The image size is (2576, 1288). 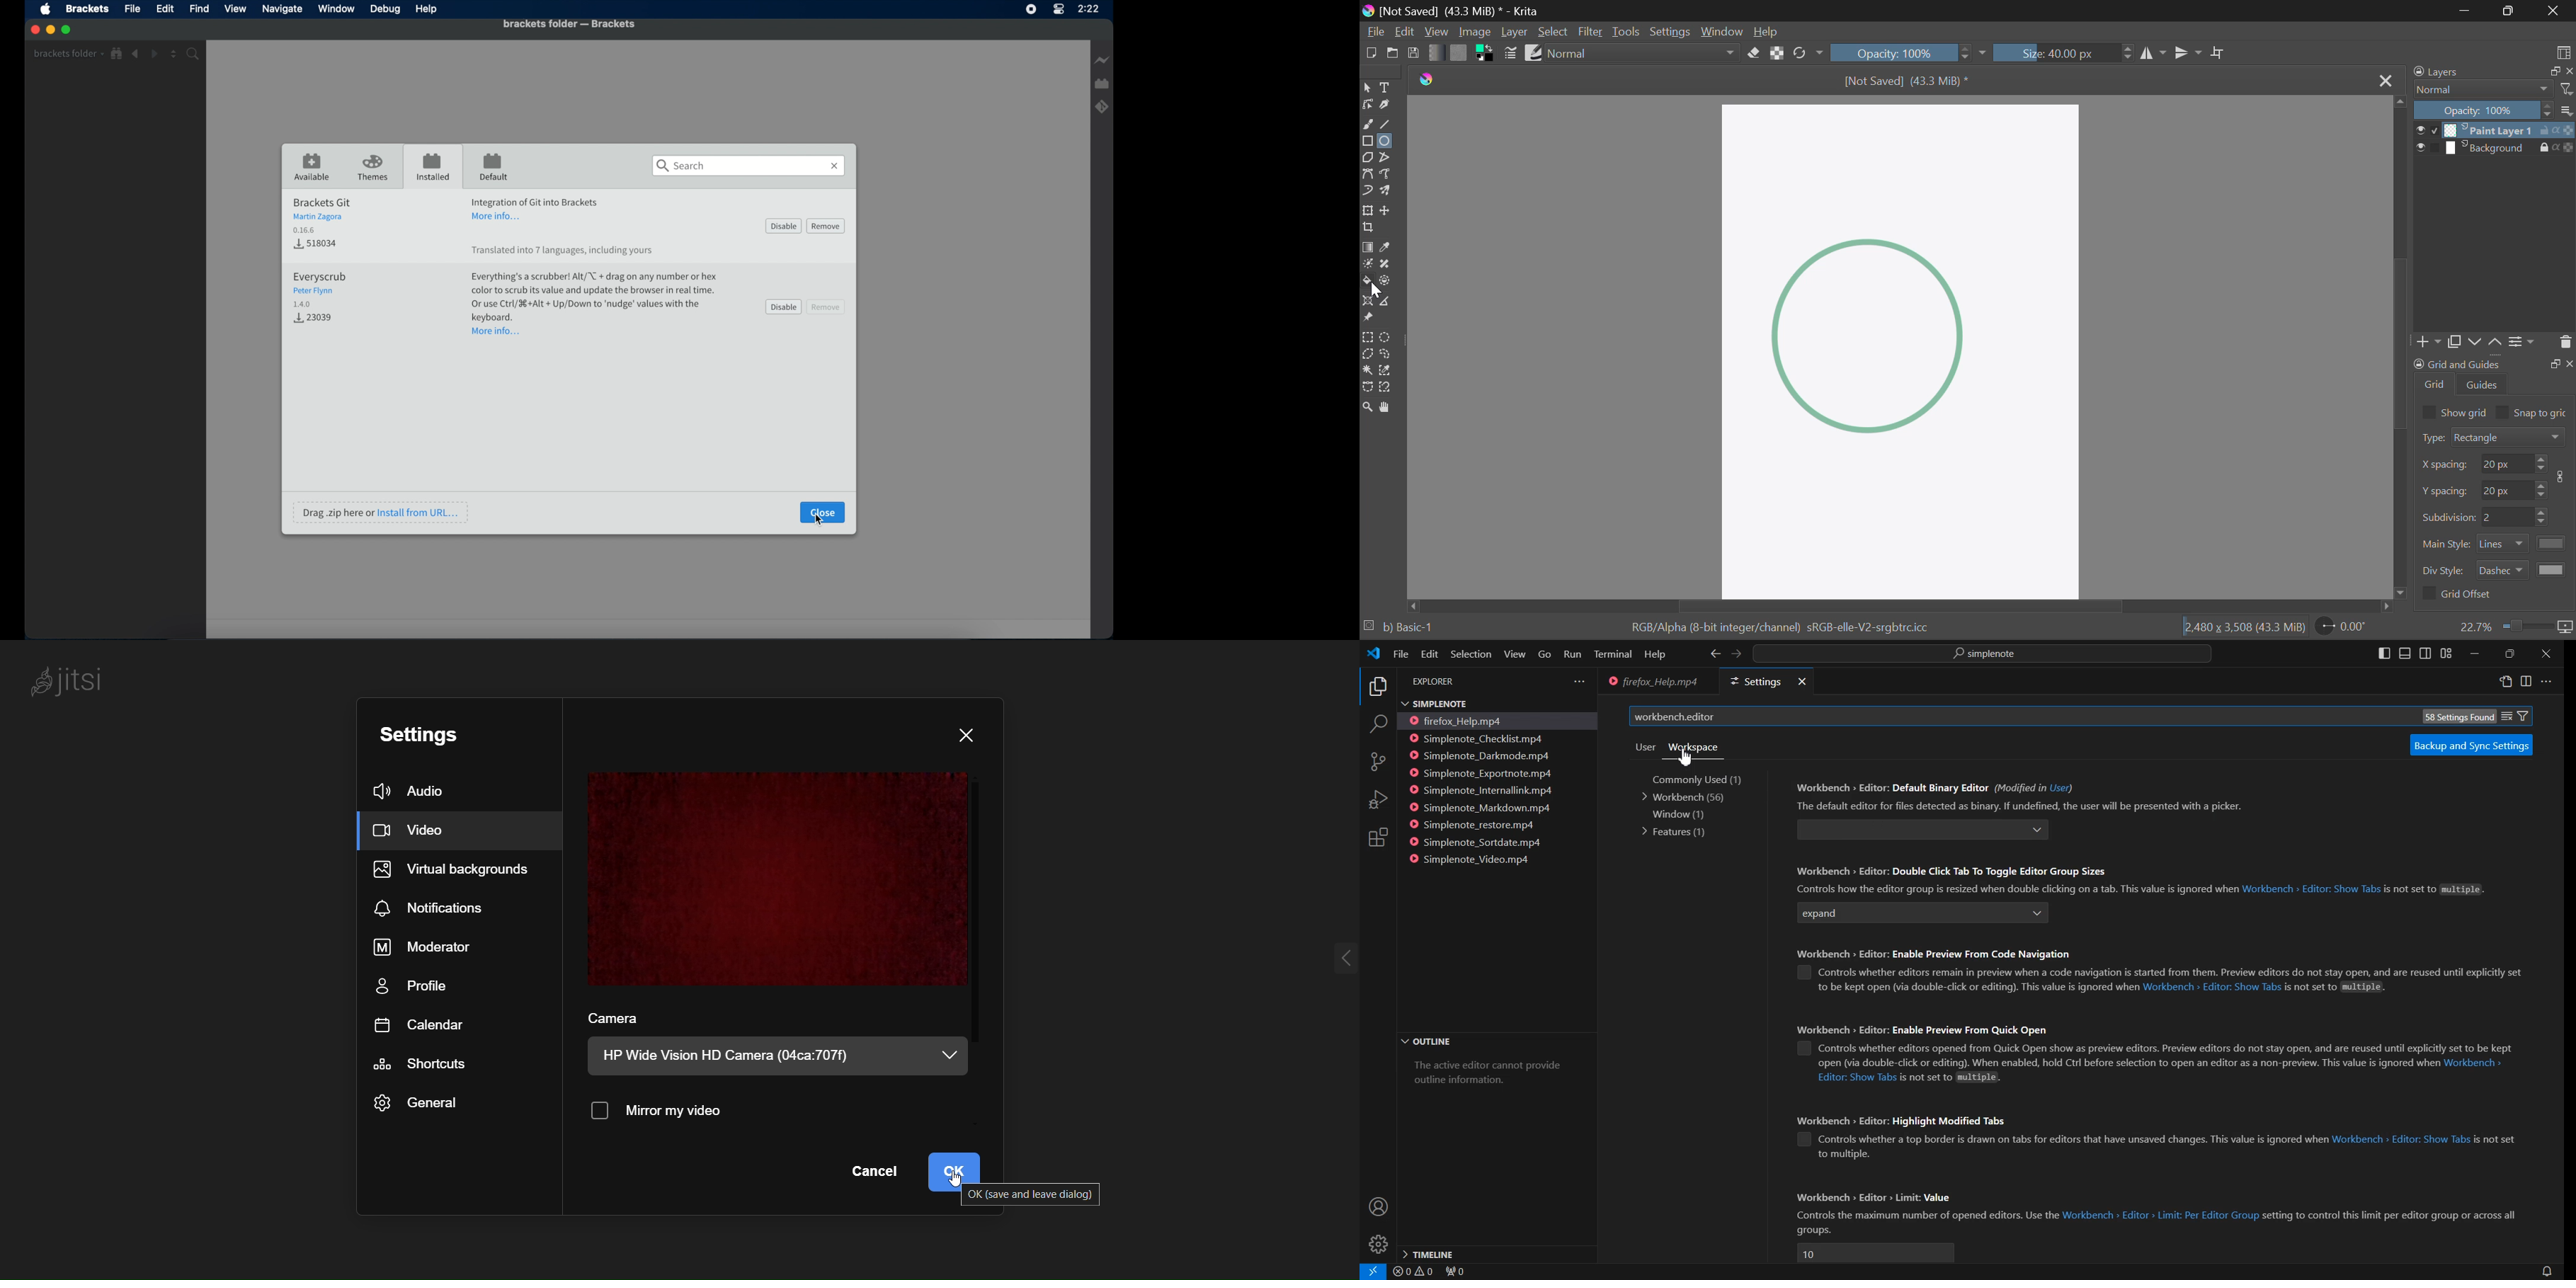 What do you see at coordinates (1752, 682) in the screenshot?
I see `Settings` at bounding box center [1752, 682].